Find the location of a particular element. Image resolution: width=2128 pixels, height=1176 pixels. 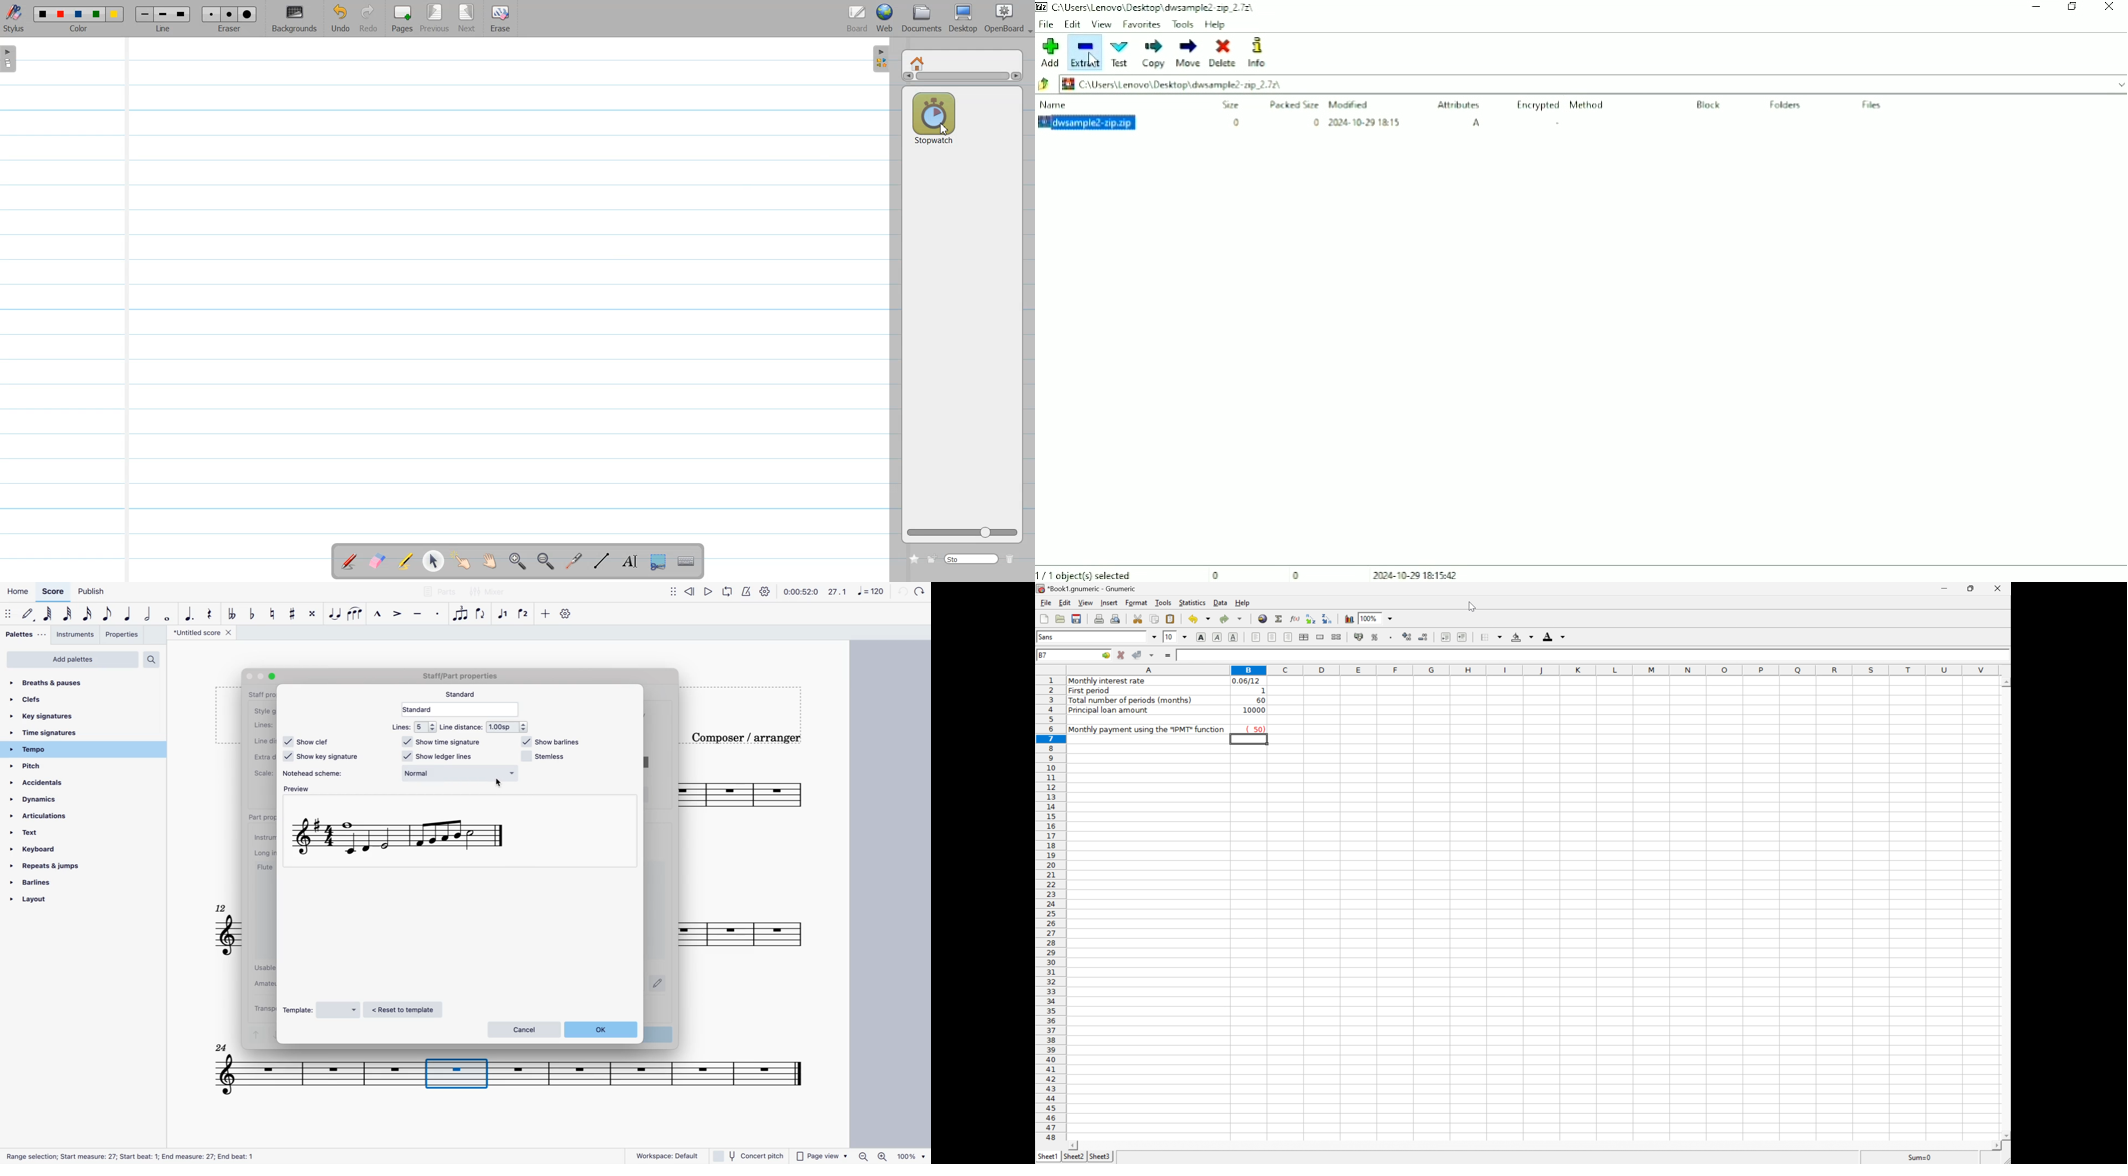

full note is located at coordinates (167, 614).